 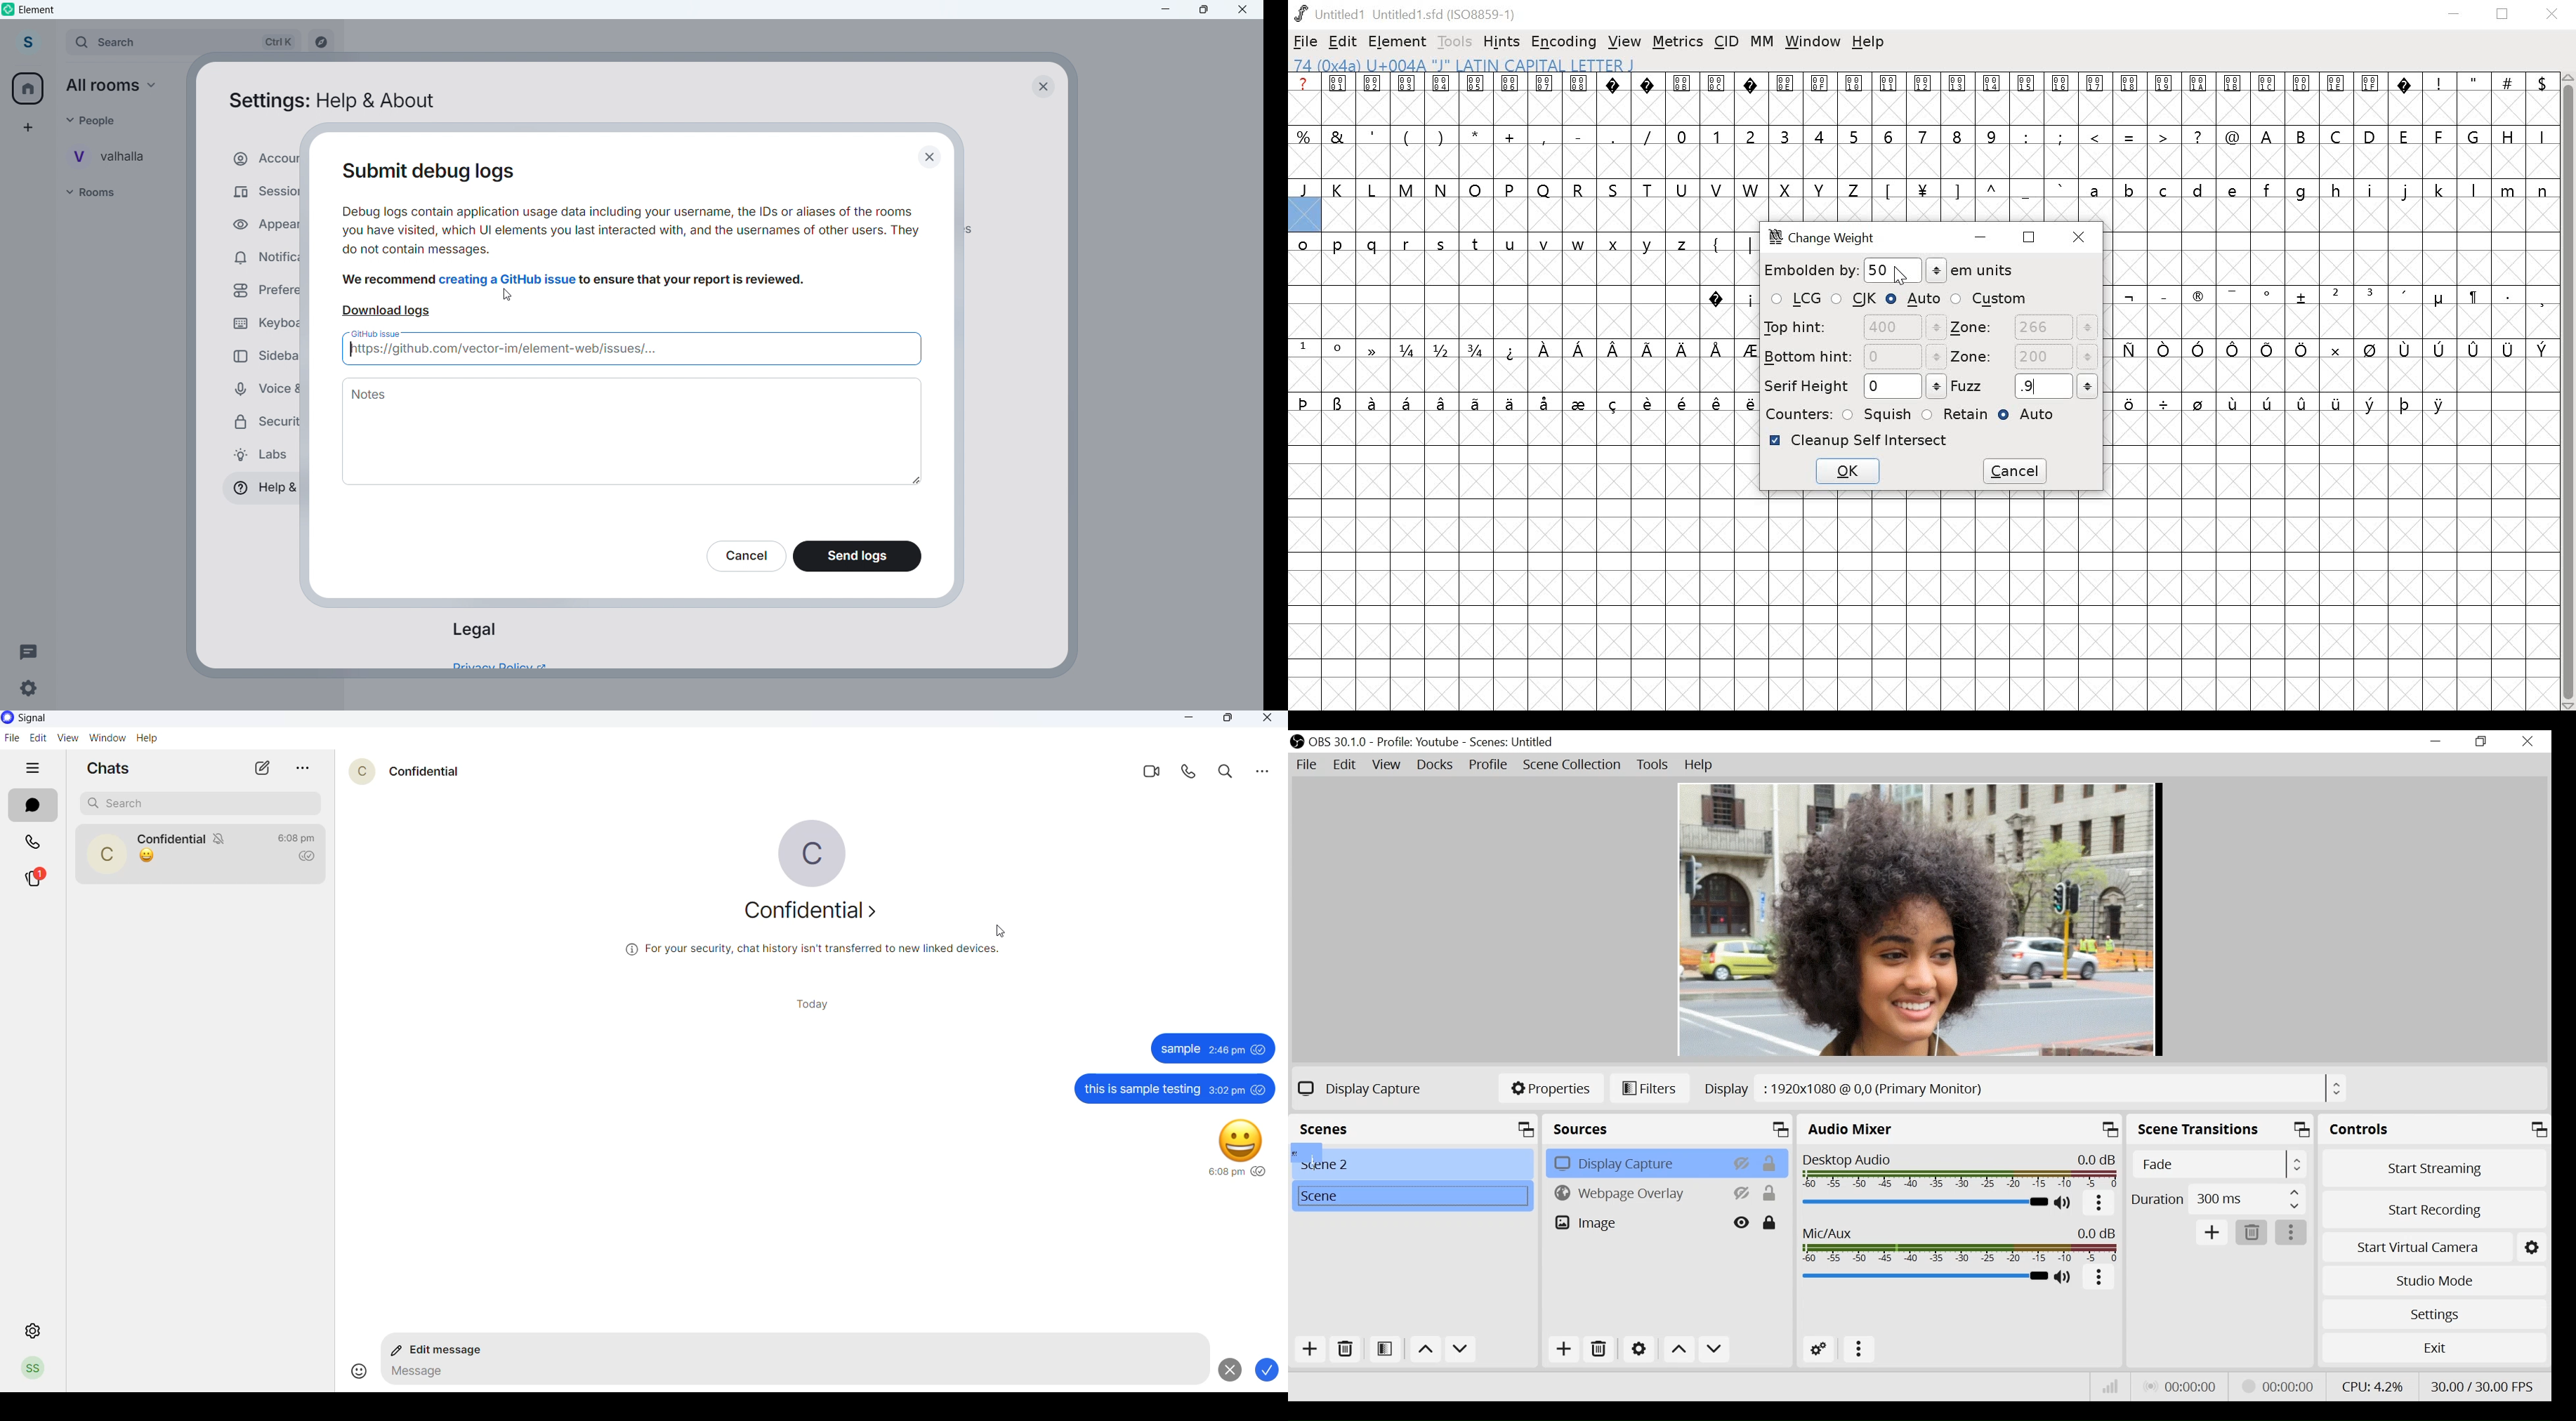 I want to click on more options, so click(x=2292, y=1232).